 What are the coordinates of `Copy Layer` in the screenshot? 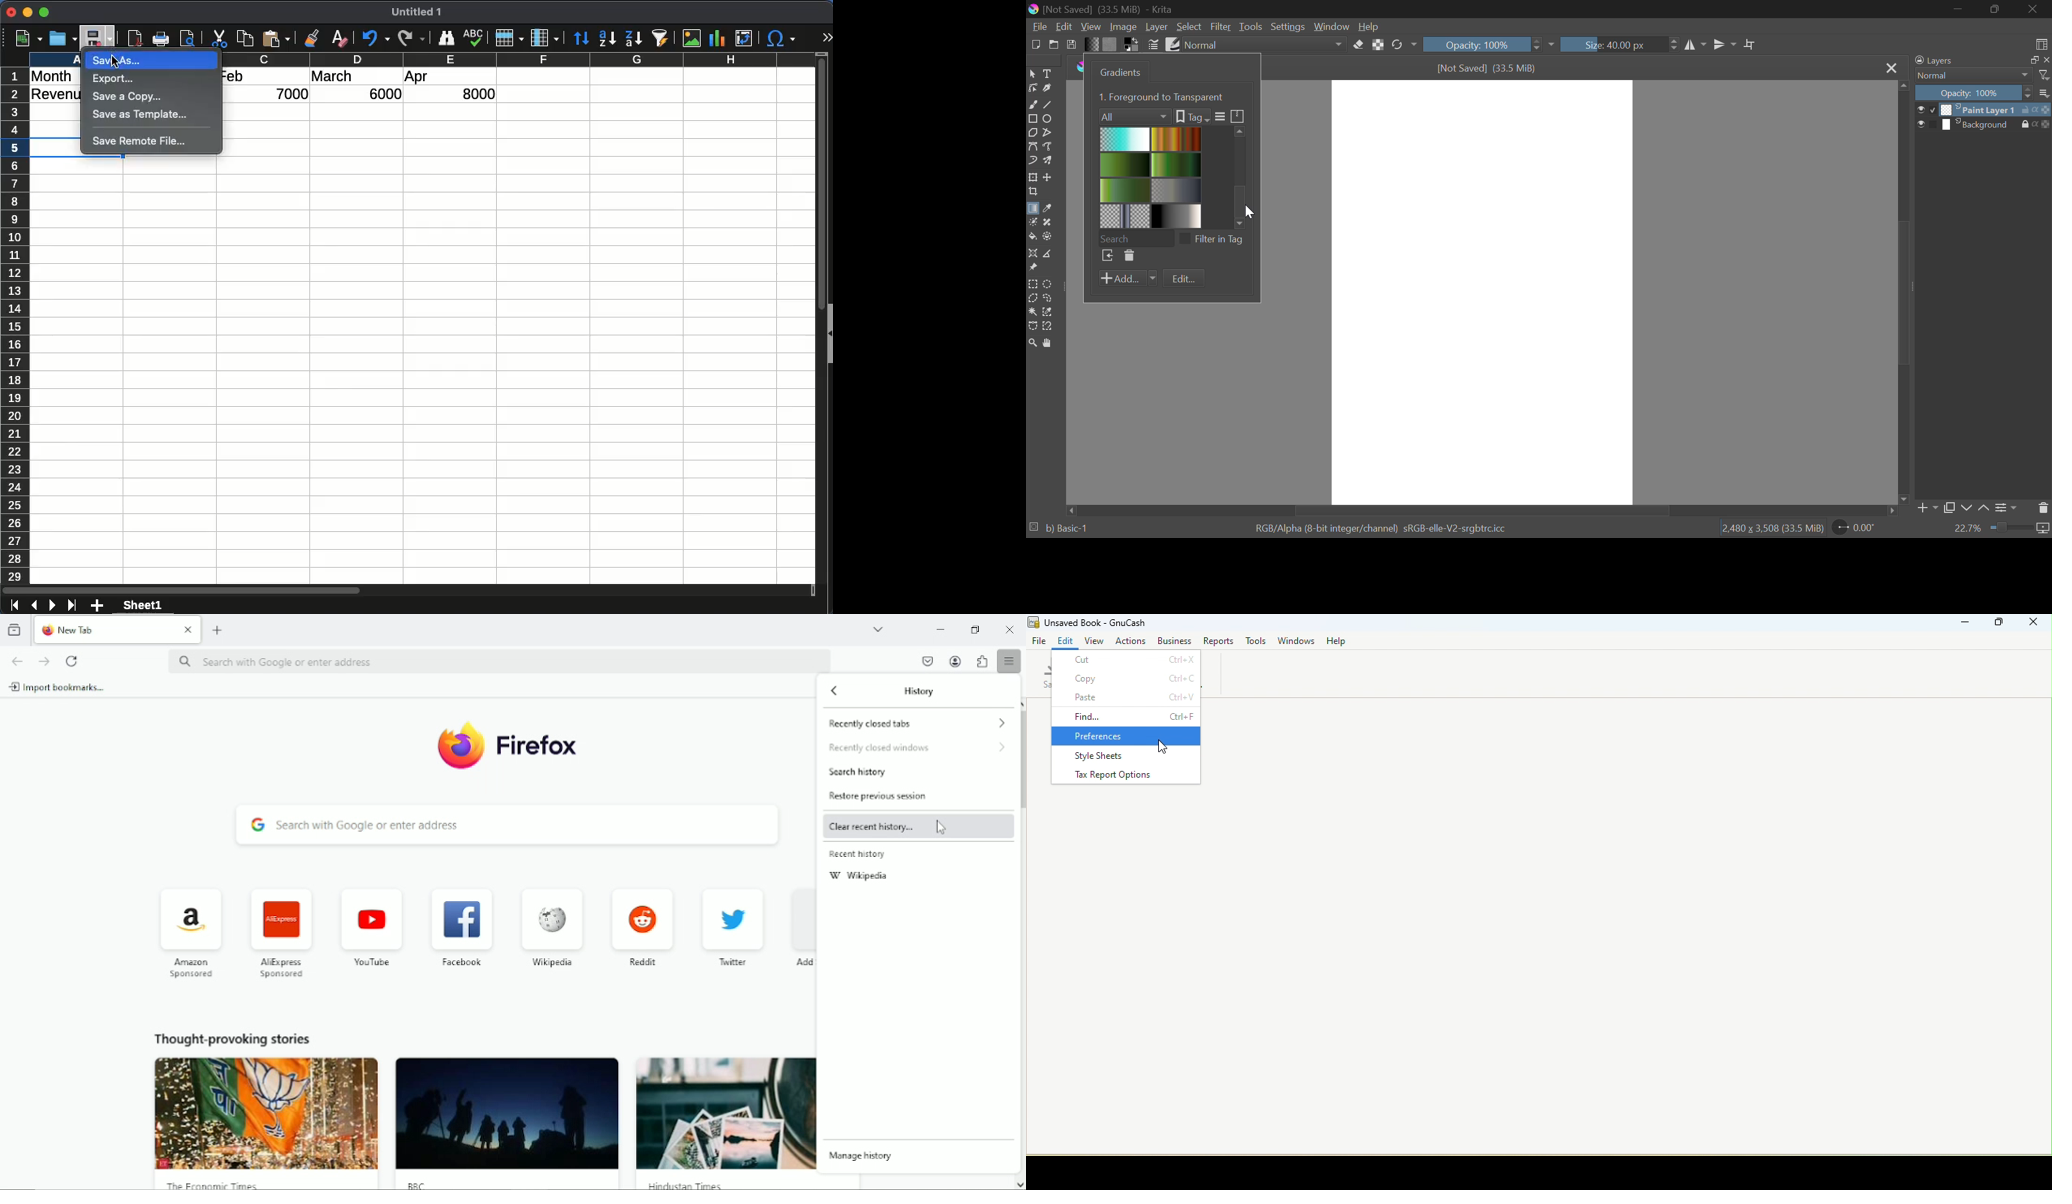 It's located at (1949, 510).